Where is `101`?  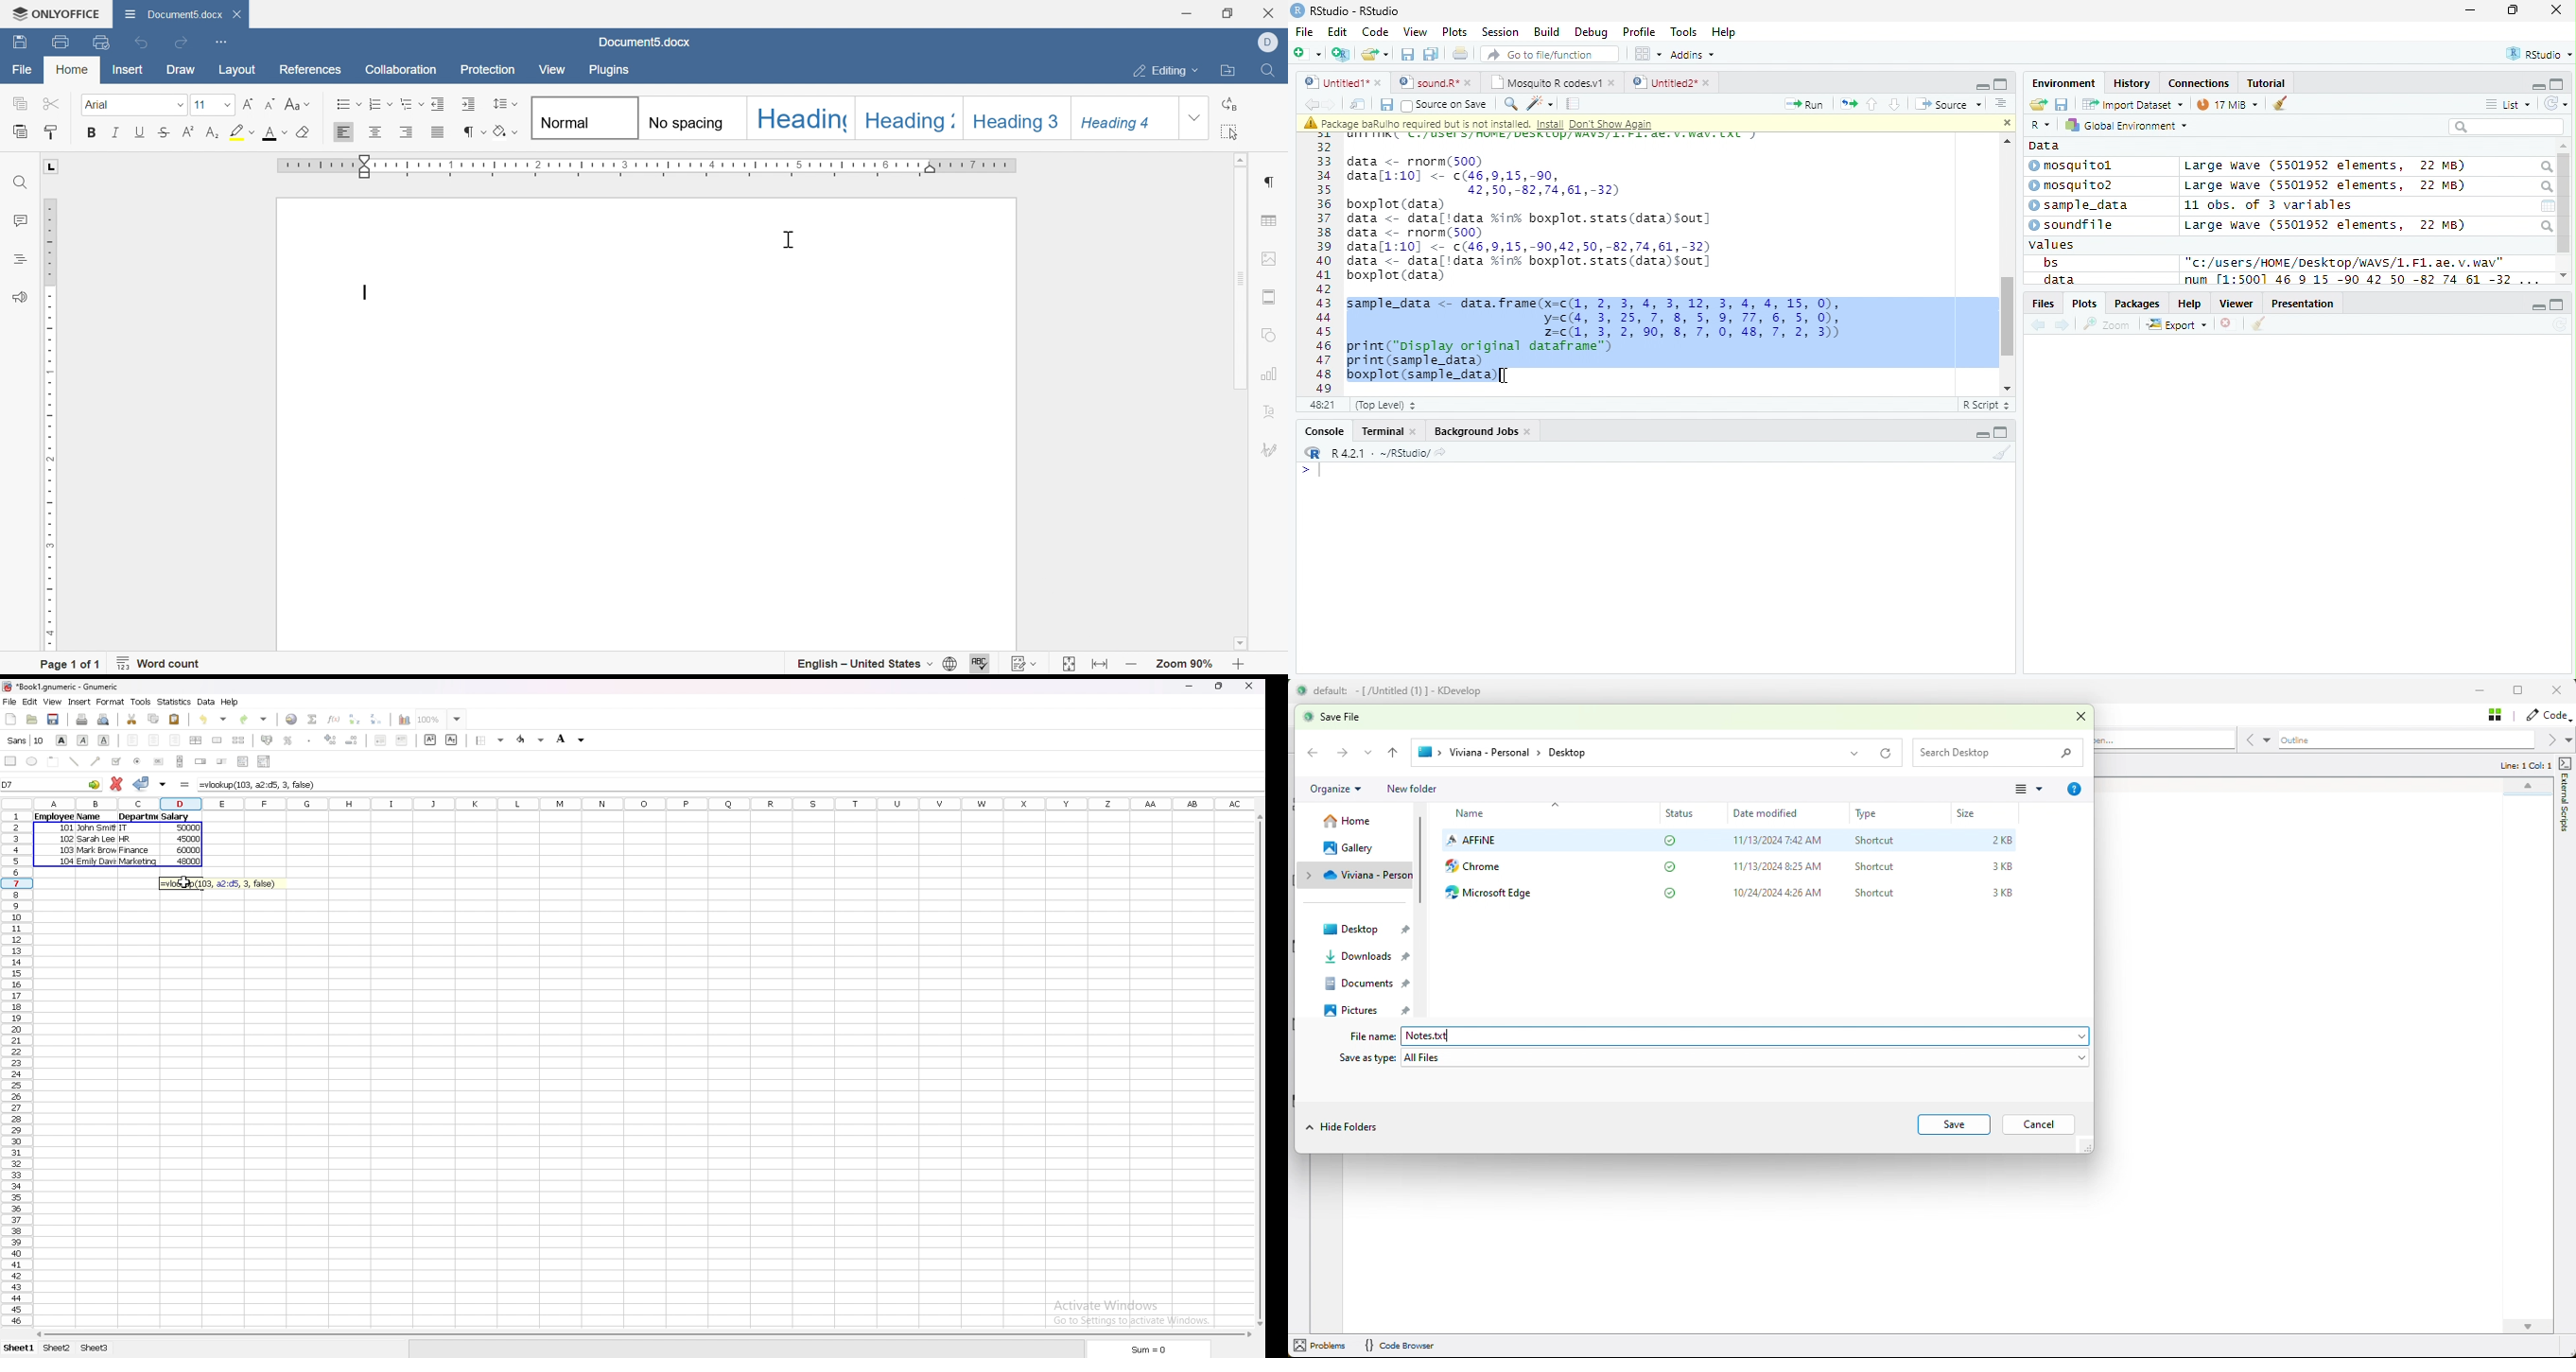 101 is located at coordinates (68, 830).